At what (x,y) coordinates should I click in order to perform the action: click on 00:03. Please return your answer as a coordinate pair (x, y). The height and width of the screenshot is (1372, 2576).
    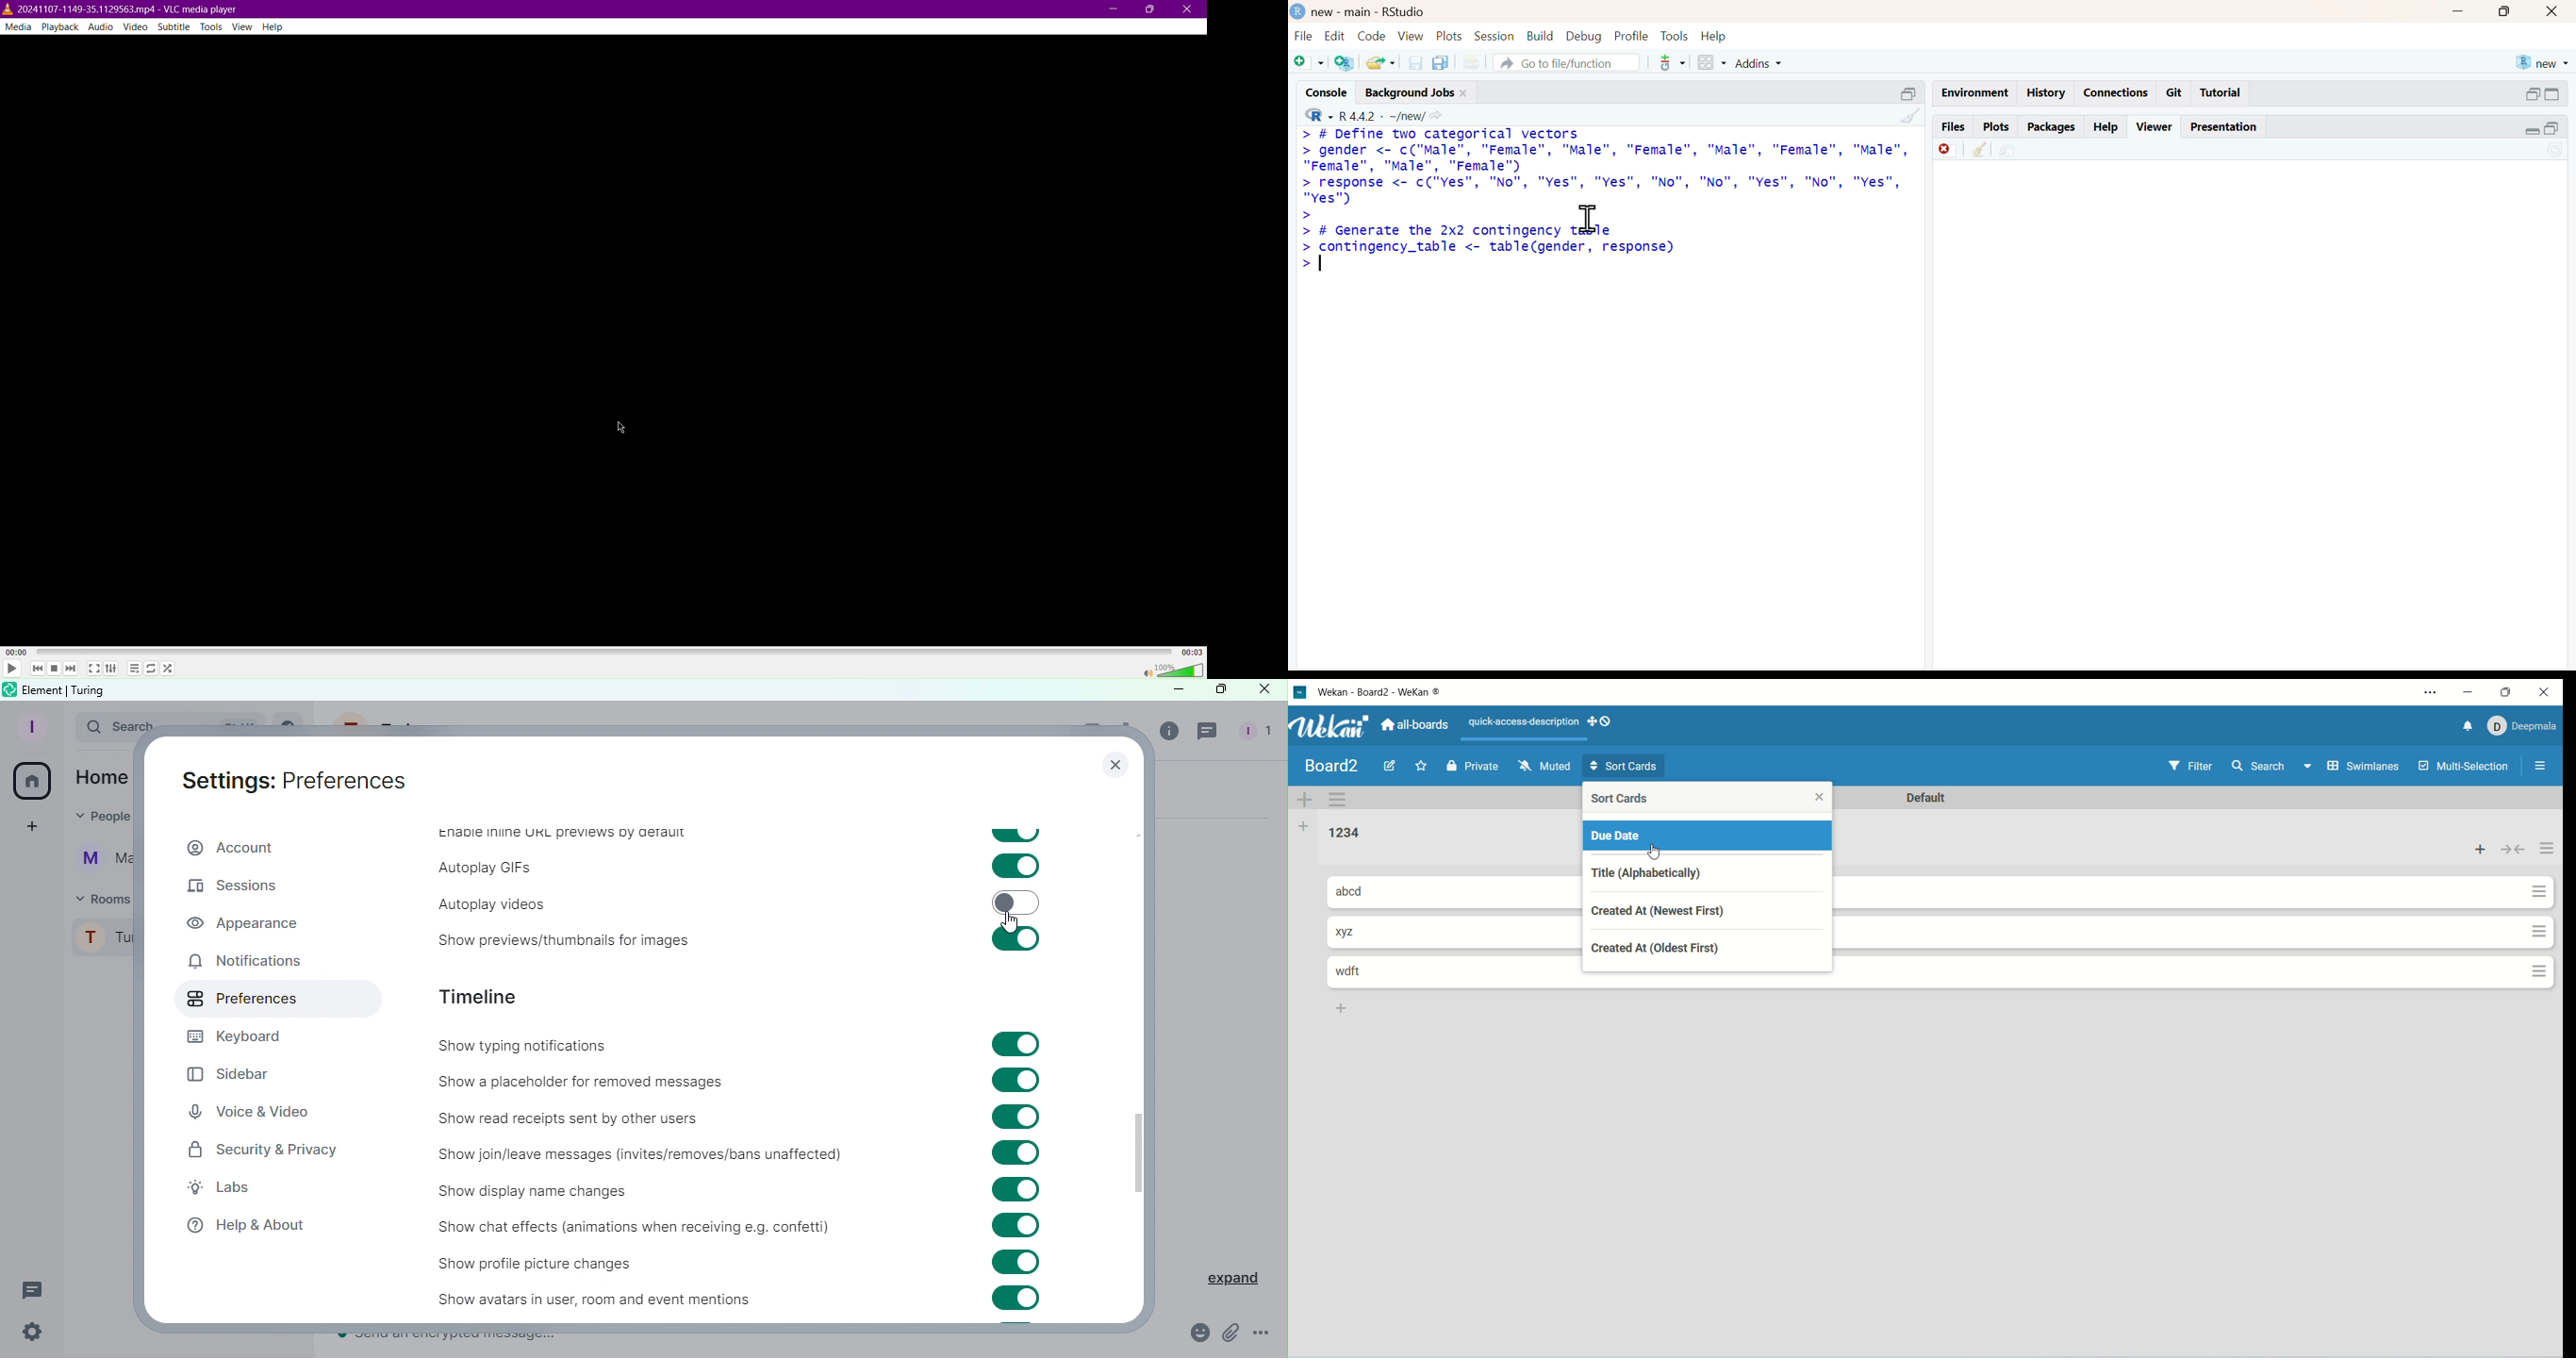
    Looking at the image, I should click on (1191, 651).